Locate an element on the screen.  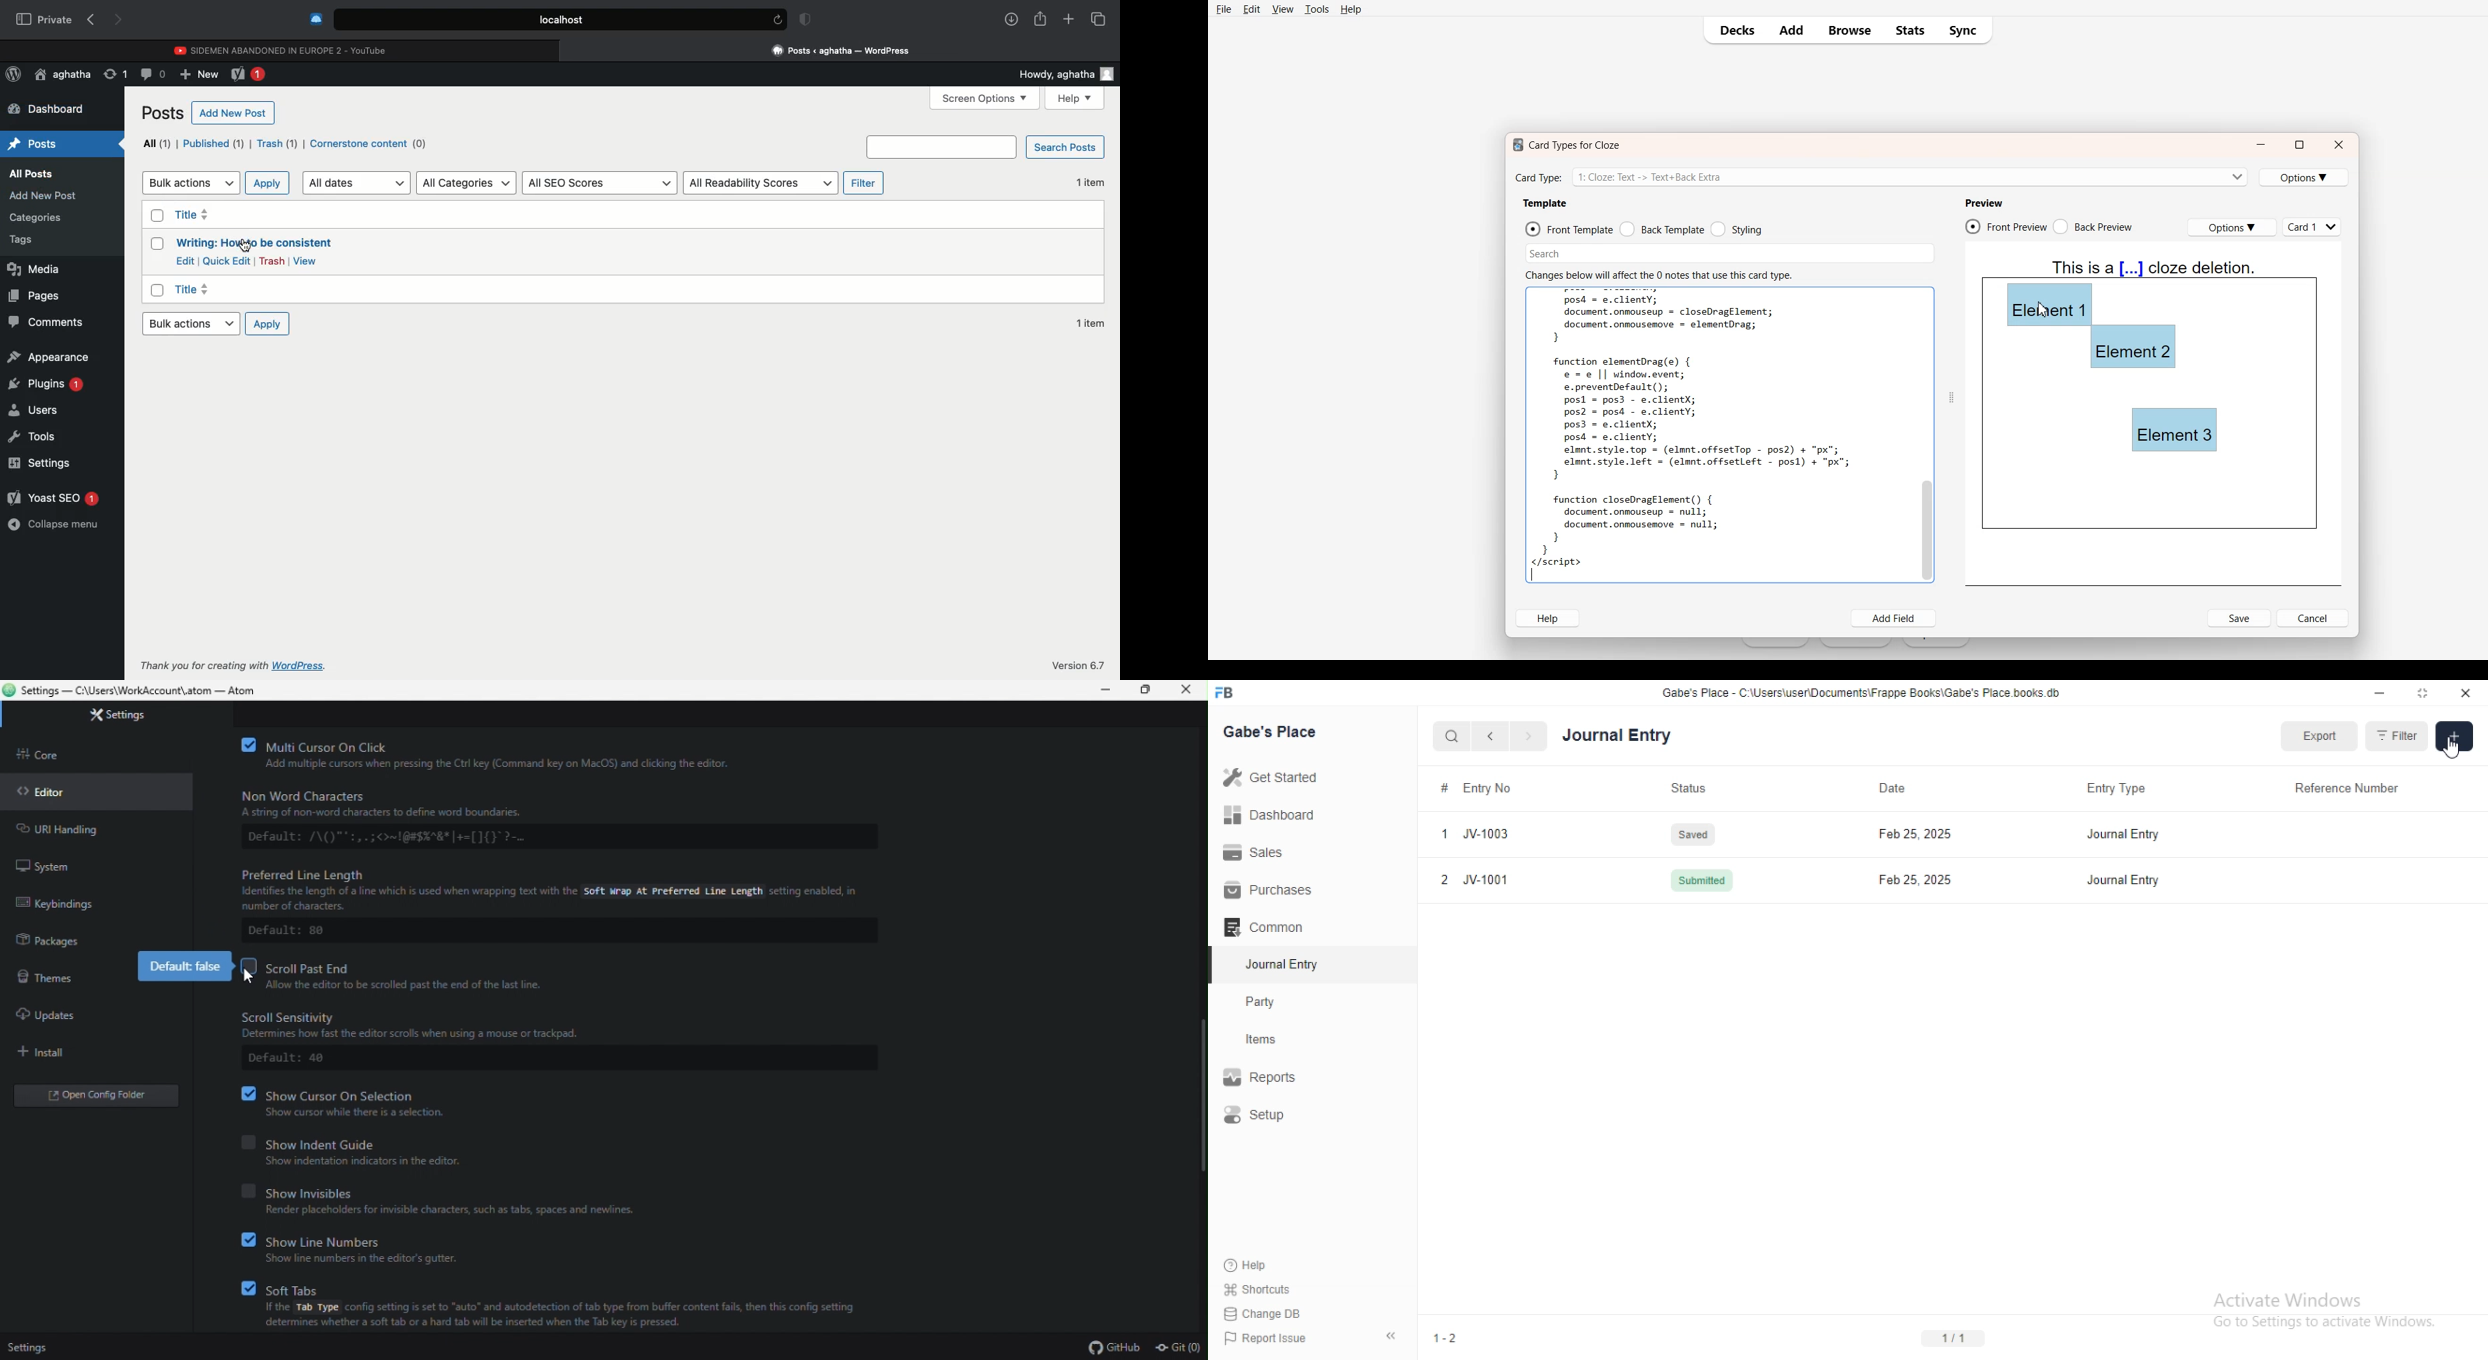
Entry No is located at coordinates (1489, 787).